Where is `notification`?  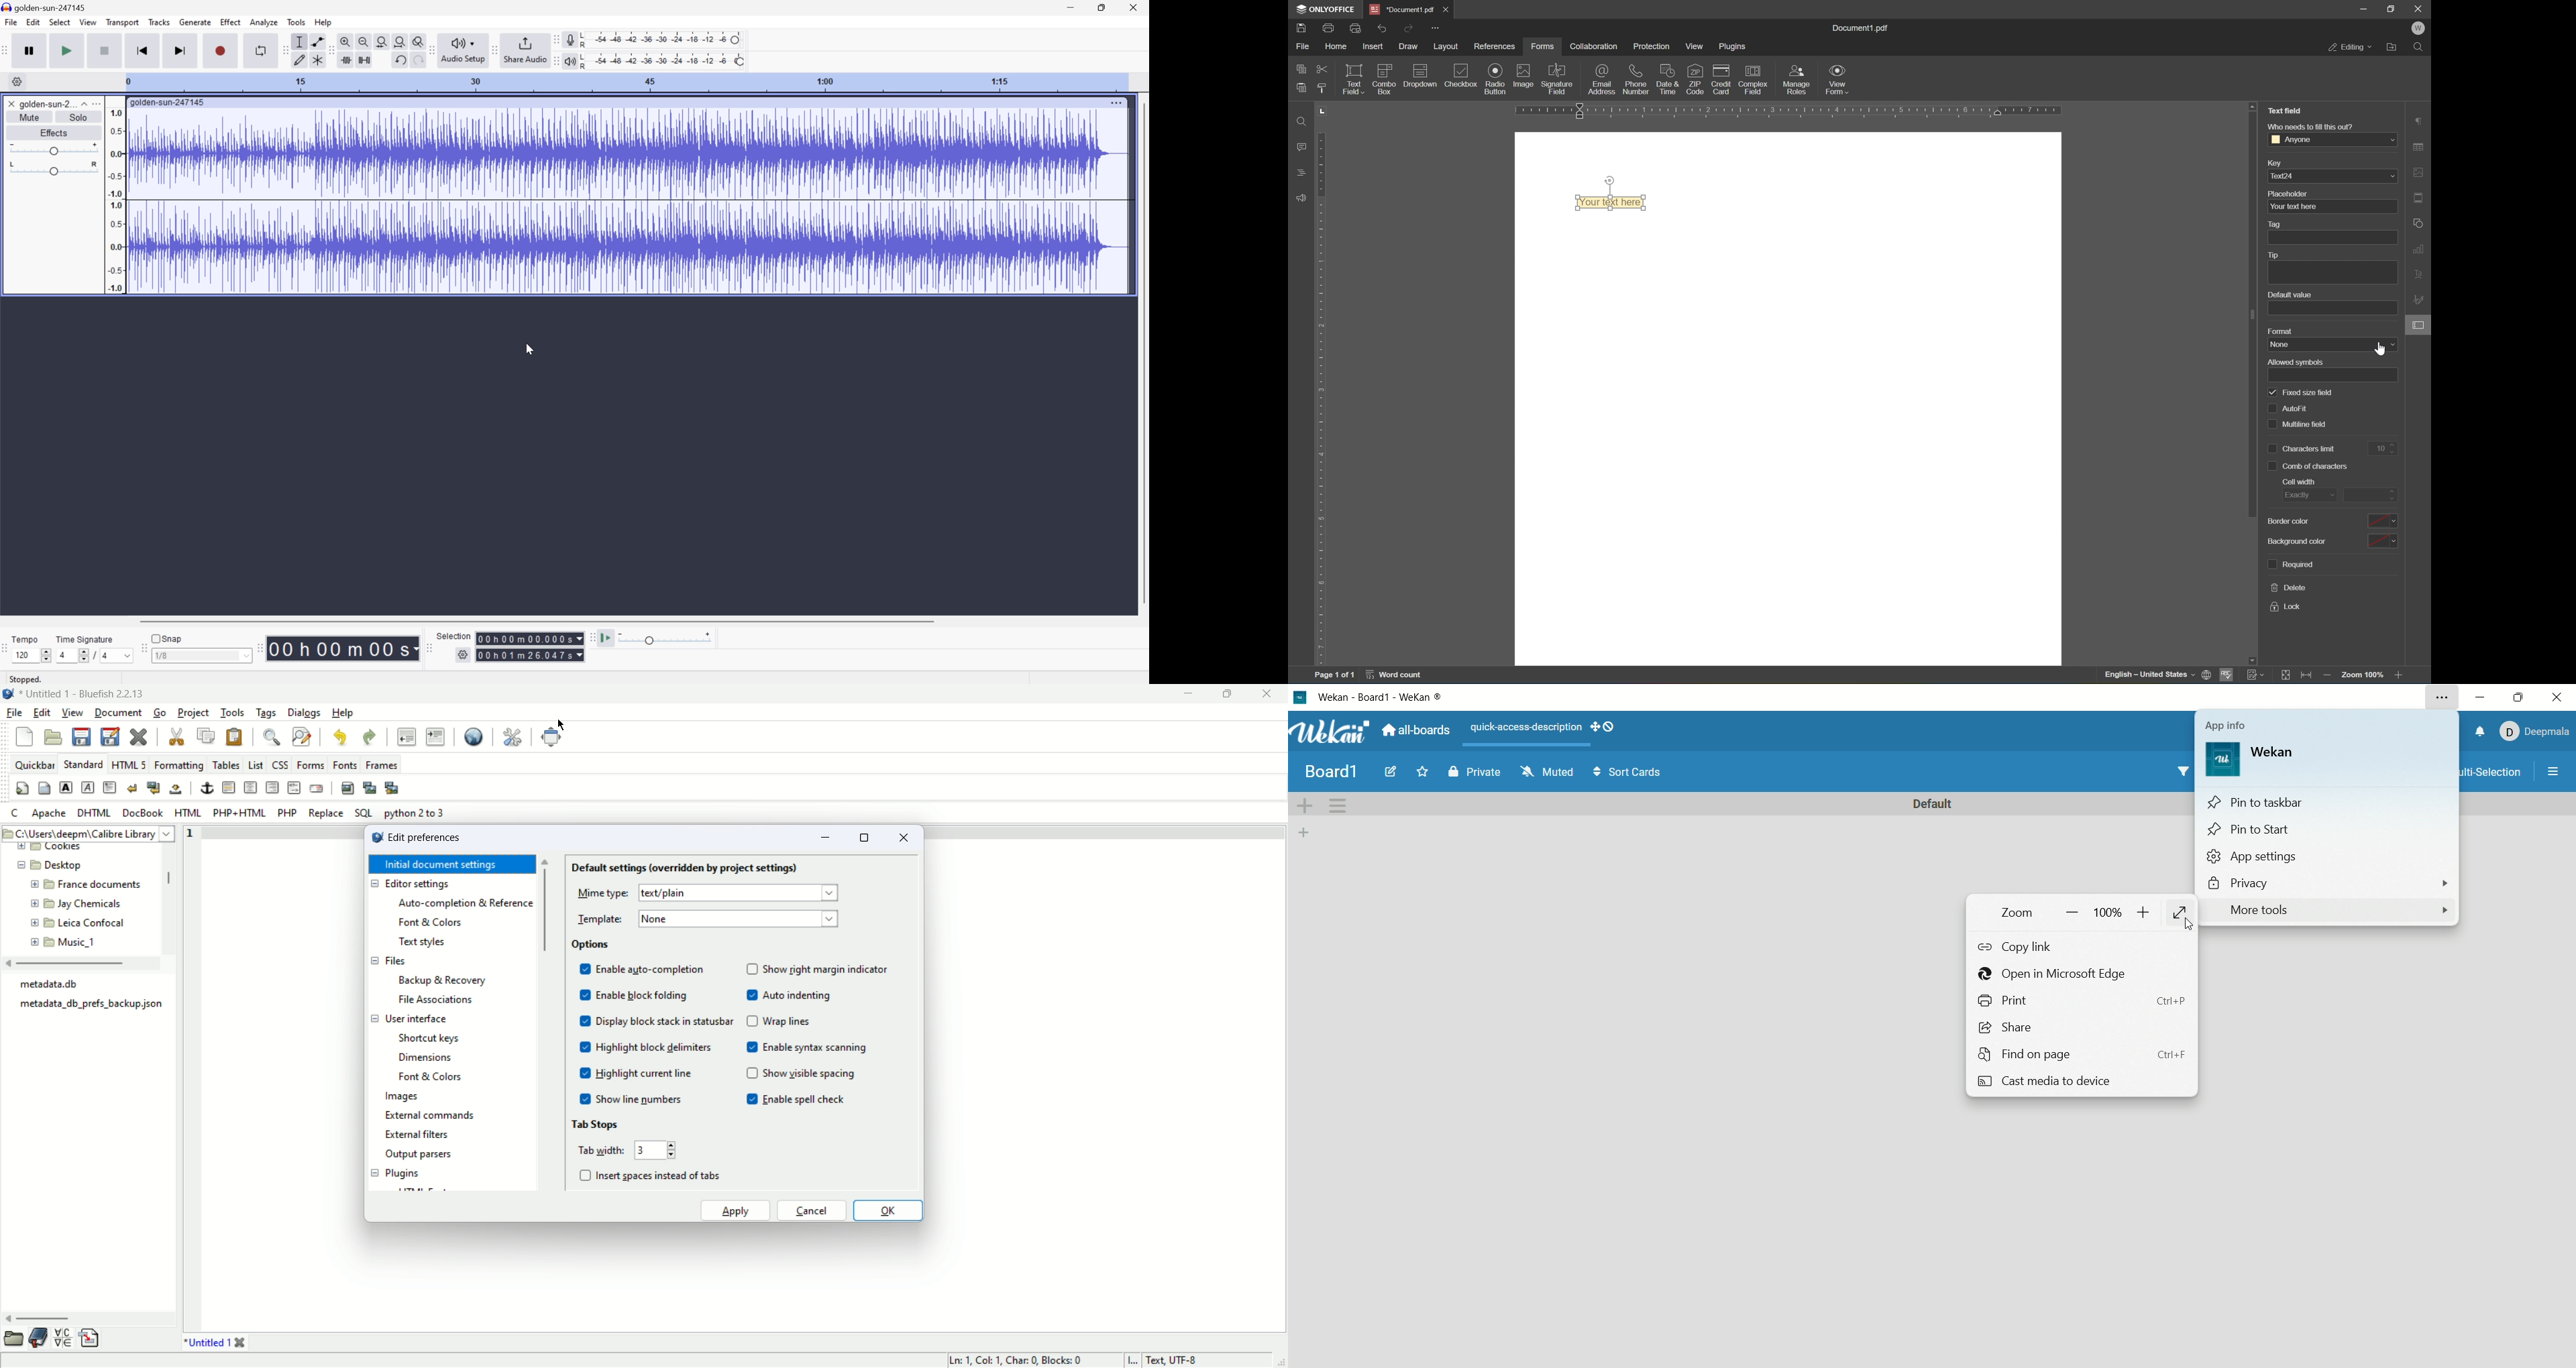
notification is located at coordinates (2481, 732).